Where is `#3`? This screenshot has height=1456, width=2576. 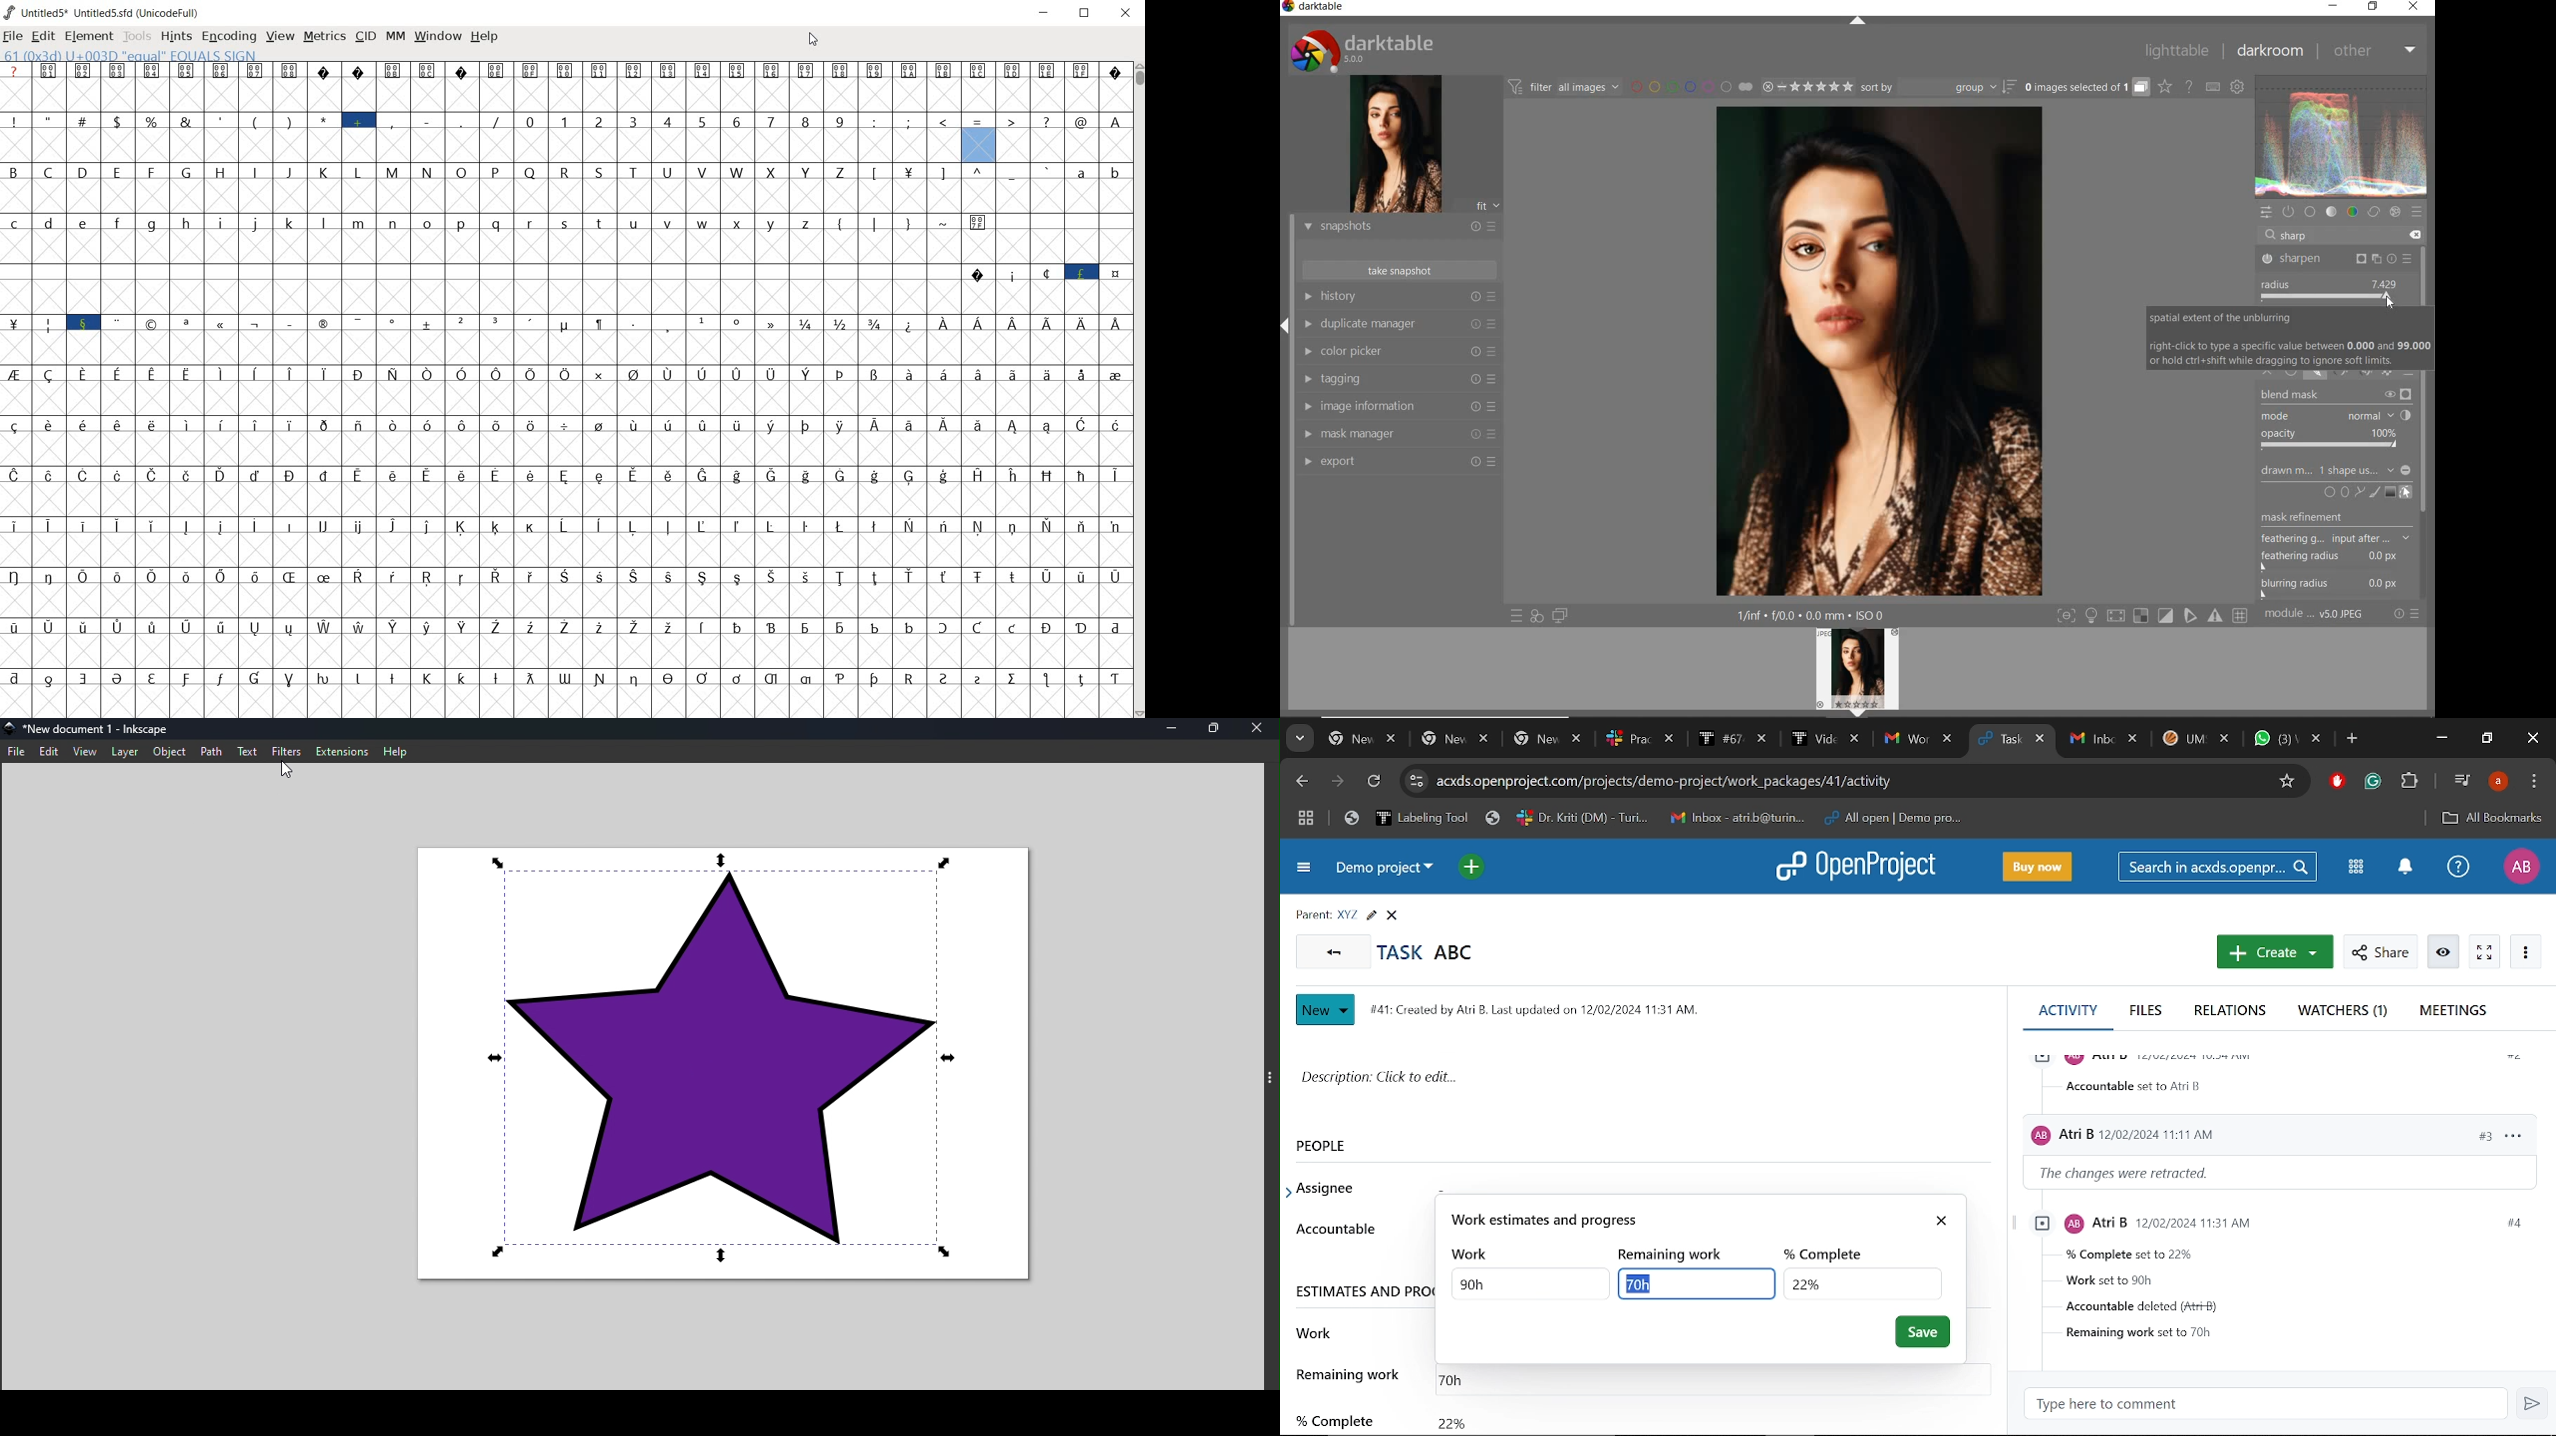
#3 is located at coordinates (2475, 1135).